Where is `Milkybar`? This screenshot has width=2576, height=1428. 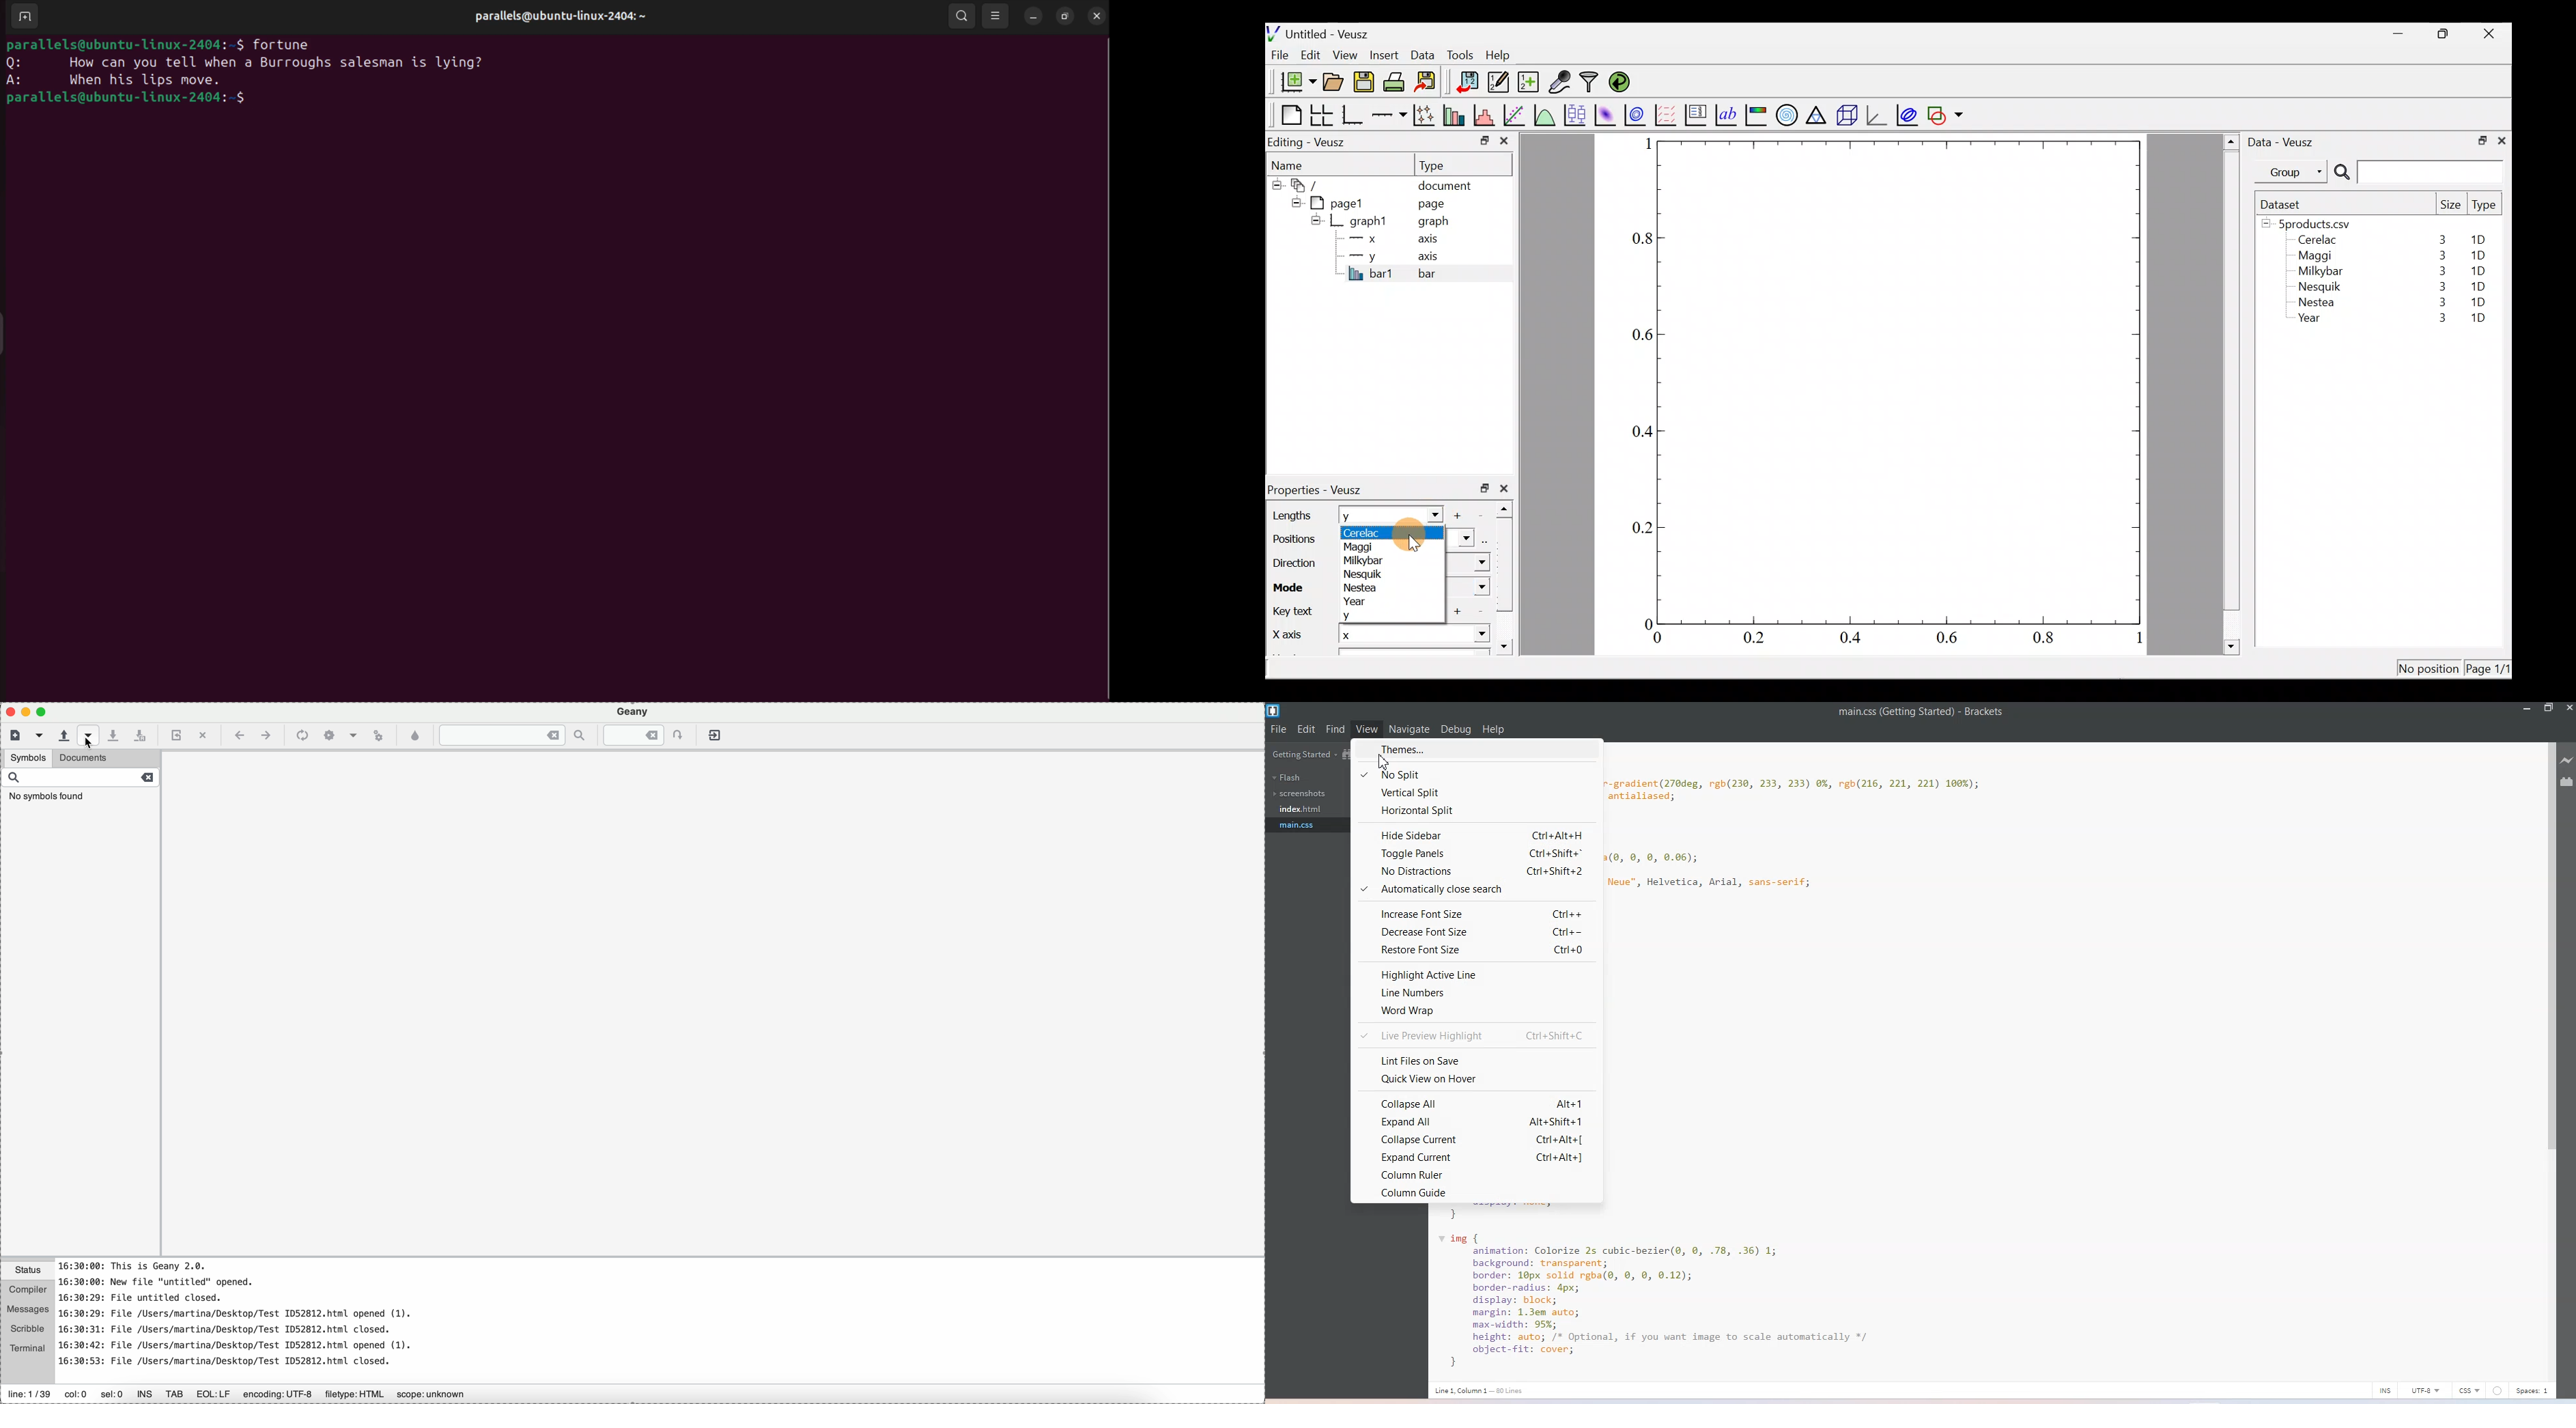
Milkybar is located at coordinates (1367, 560).